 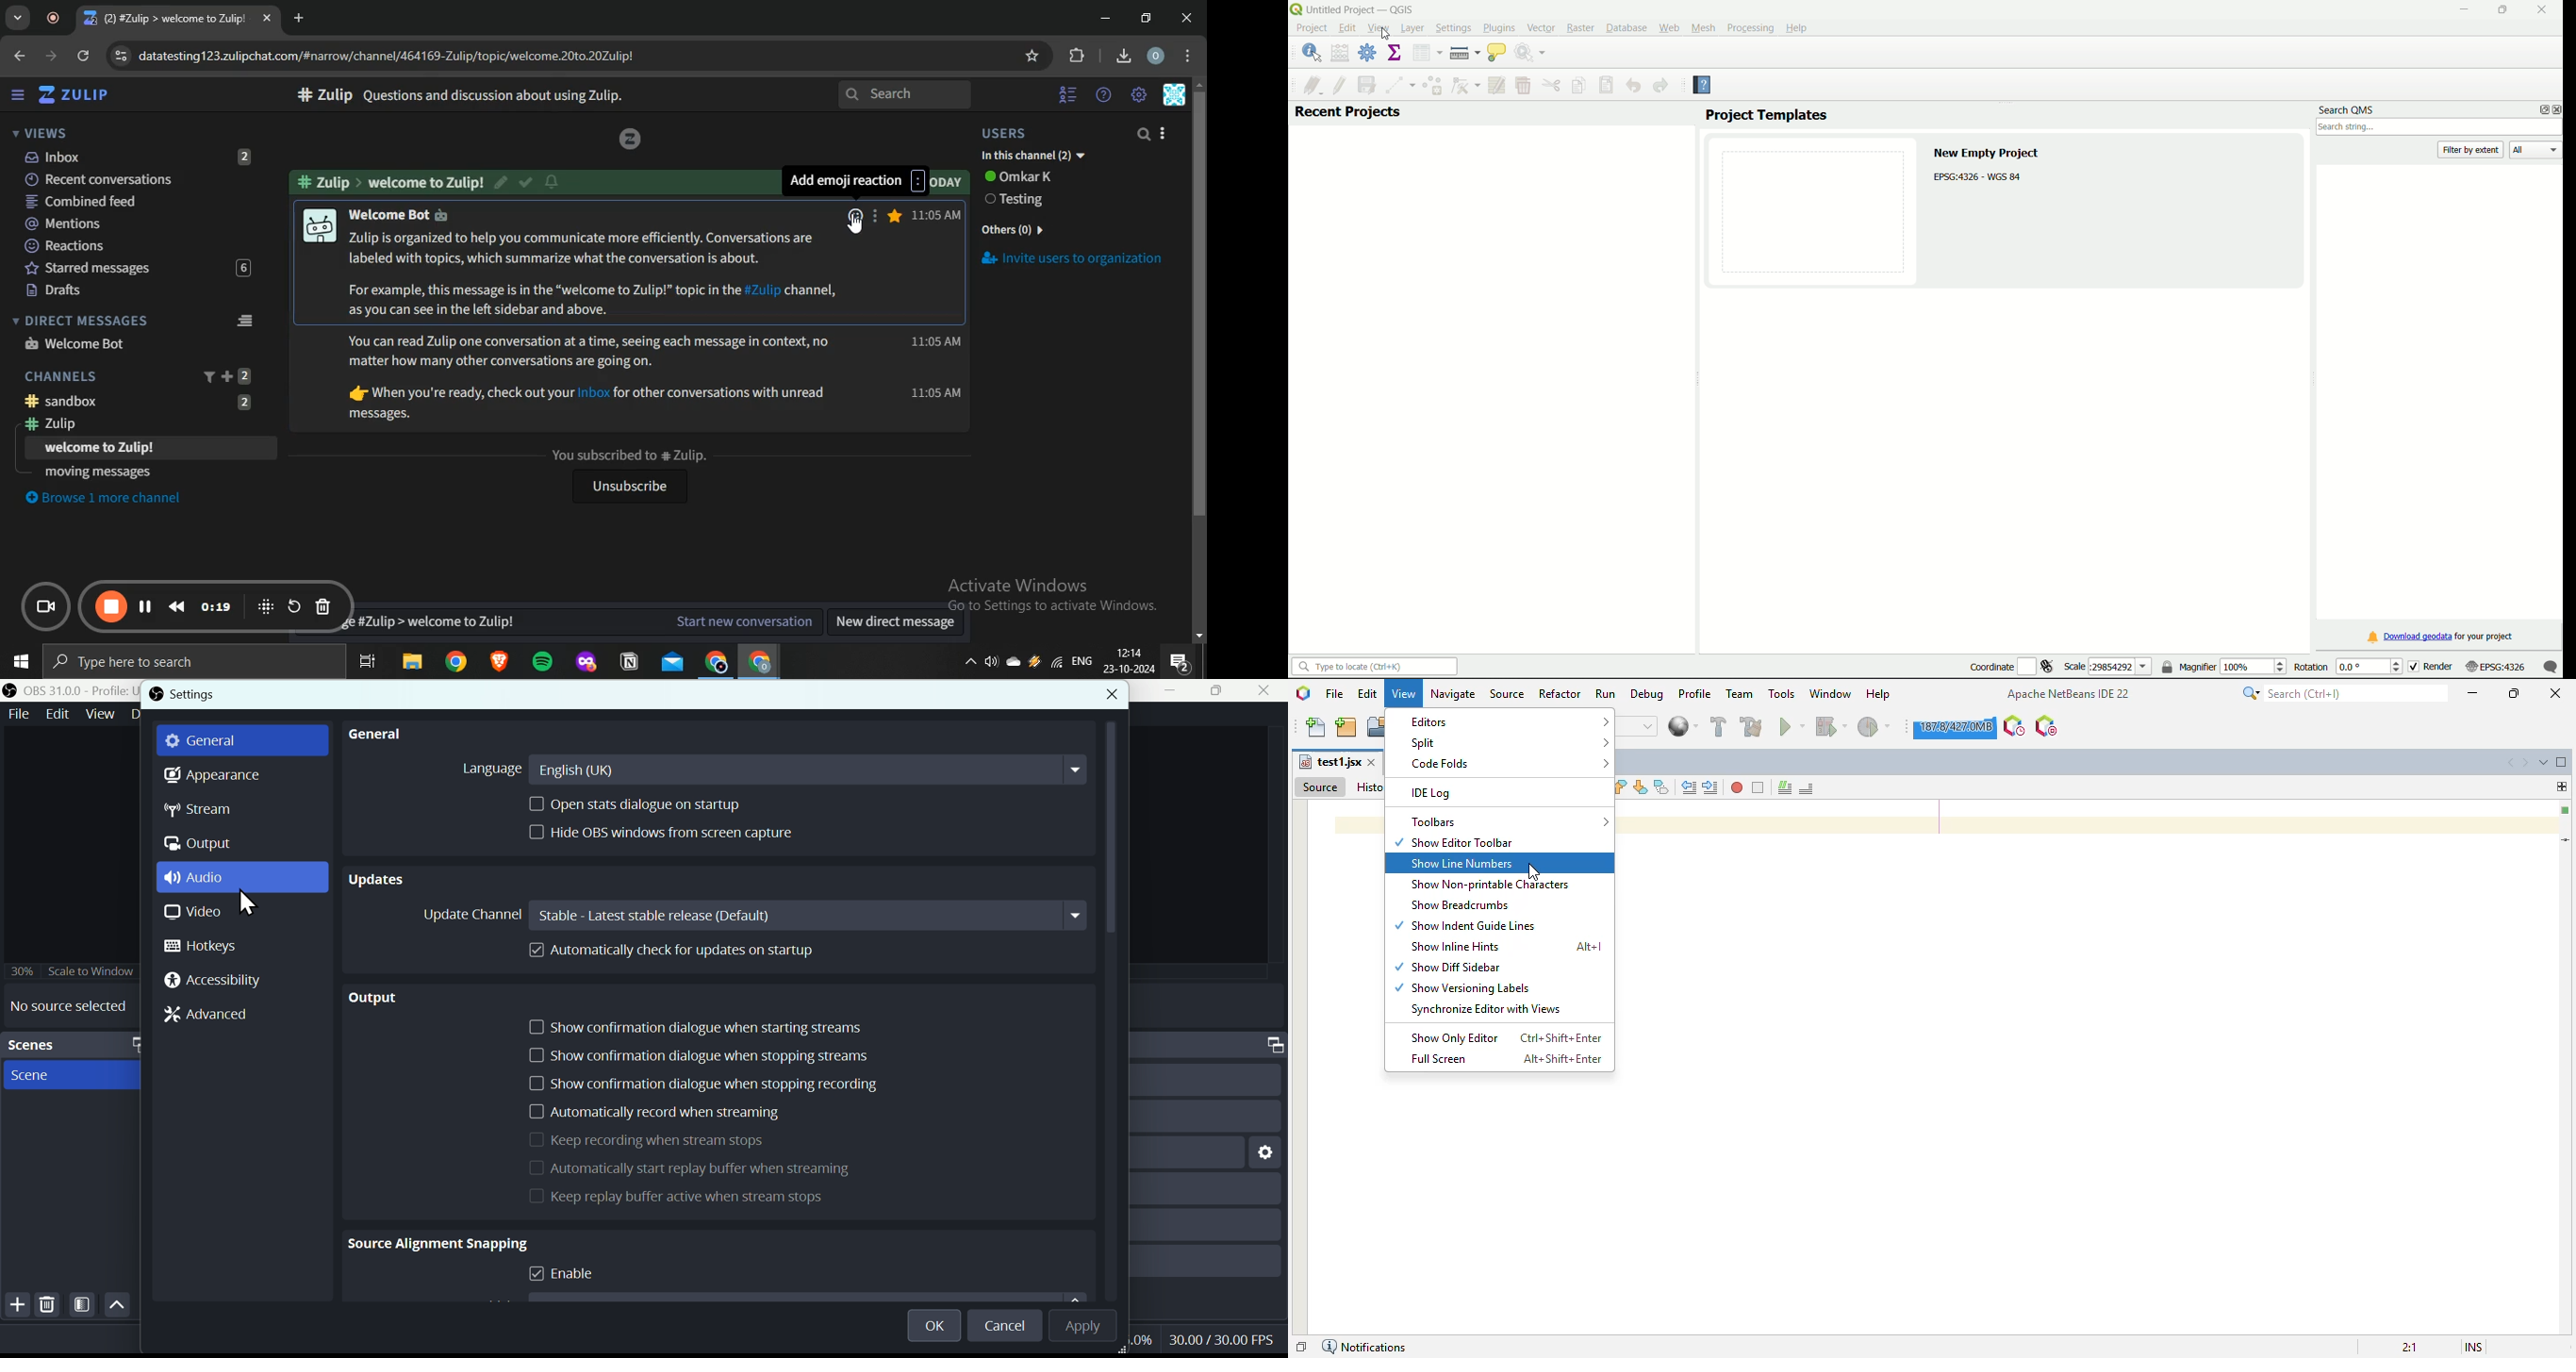 I want to click on show opened documents list, so click(x=2544, y=762).